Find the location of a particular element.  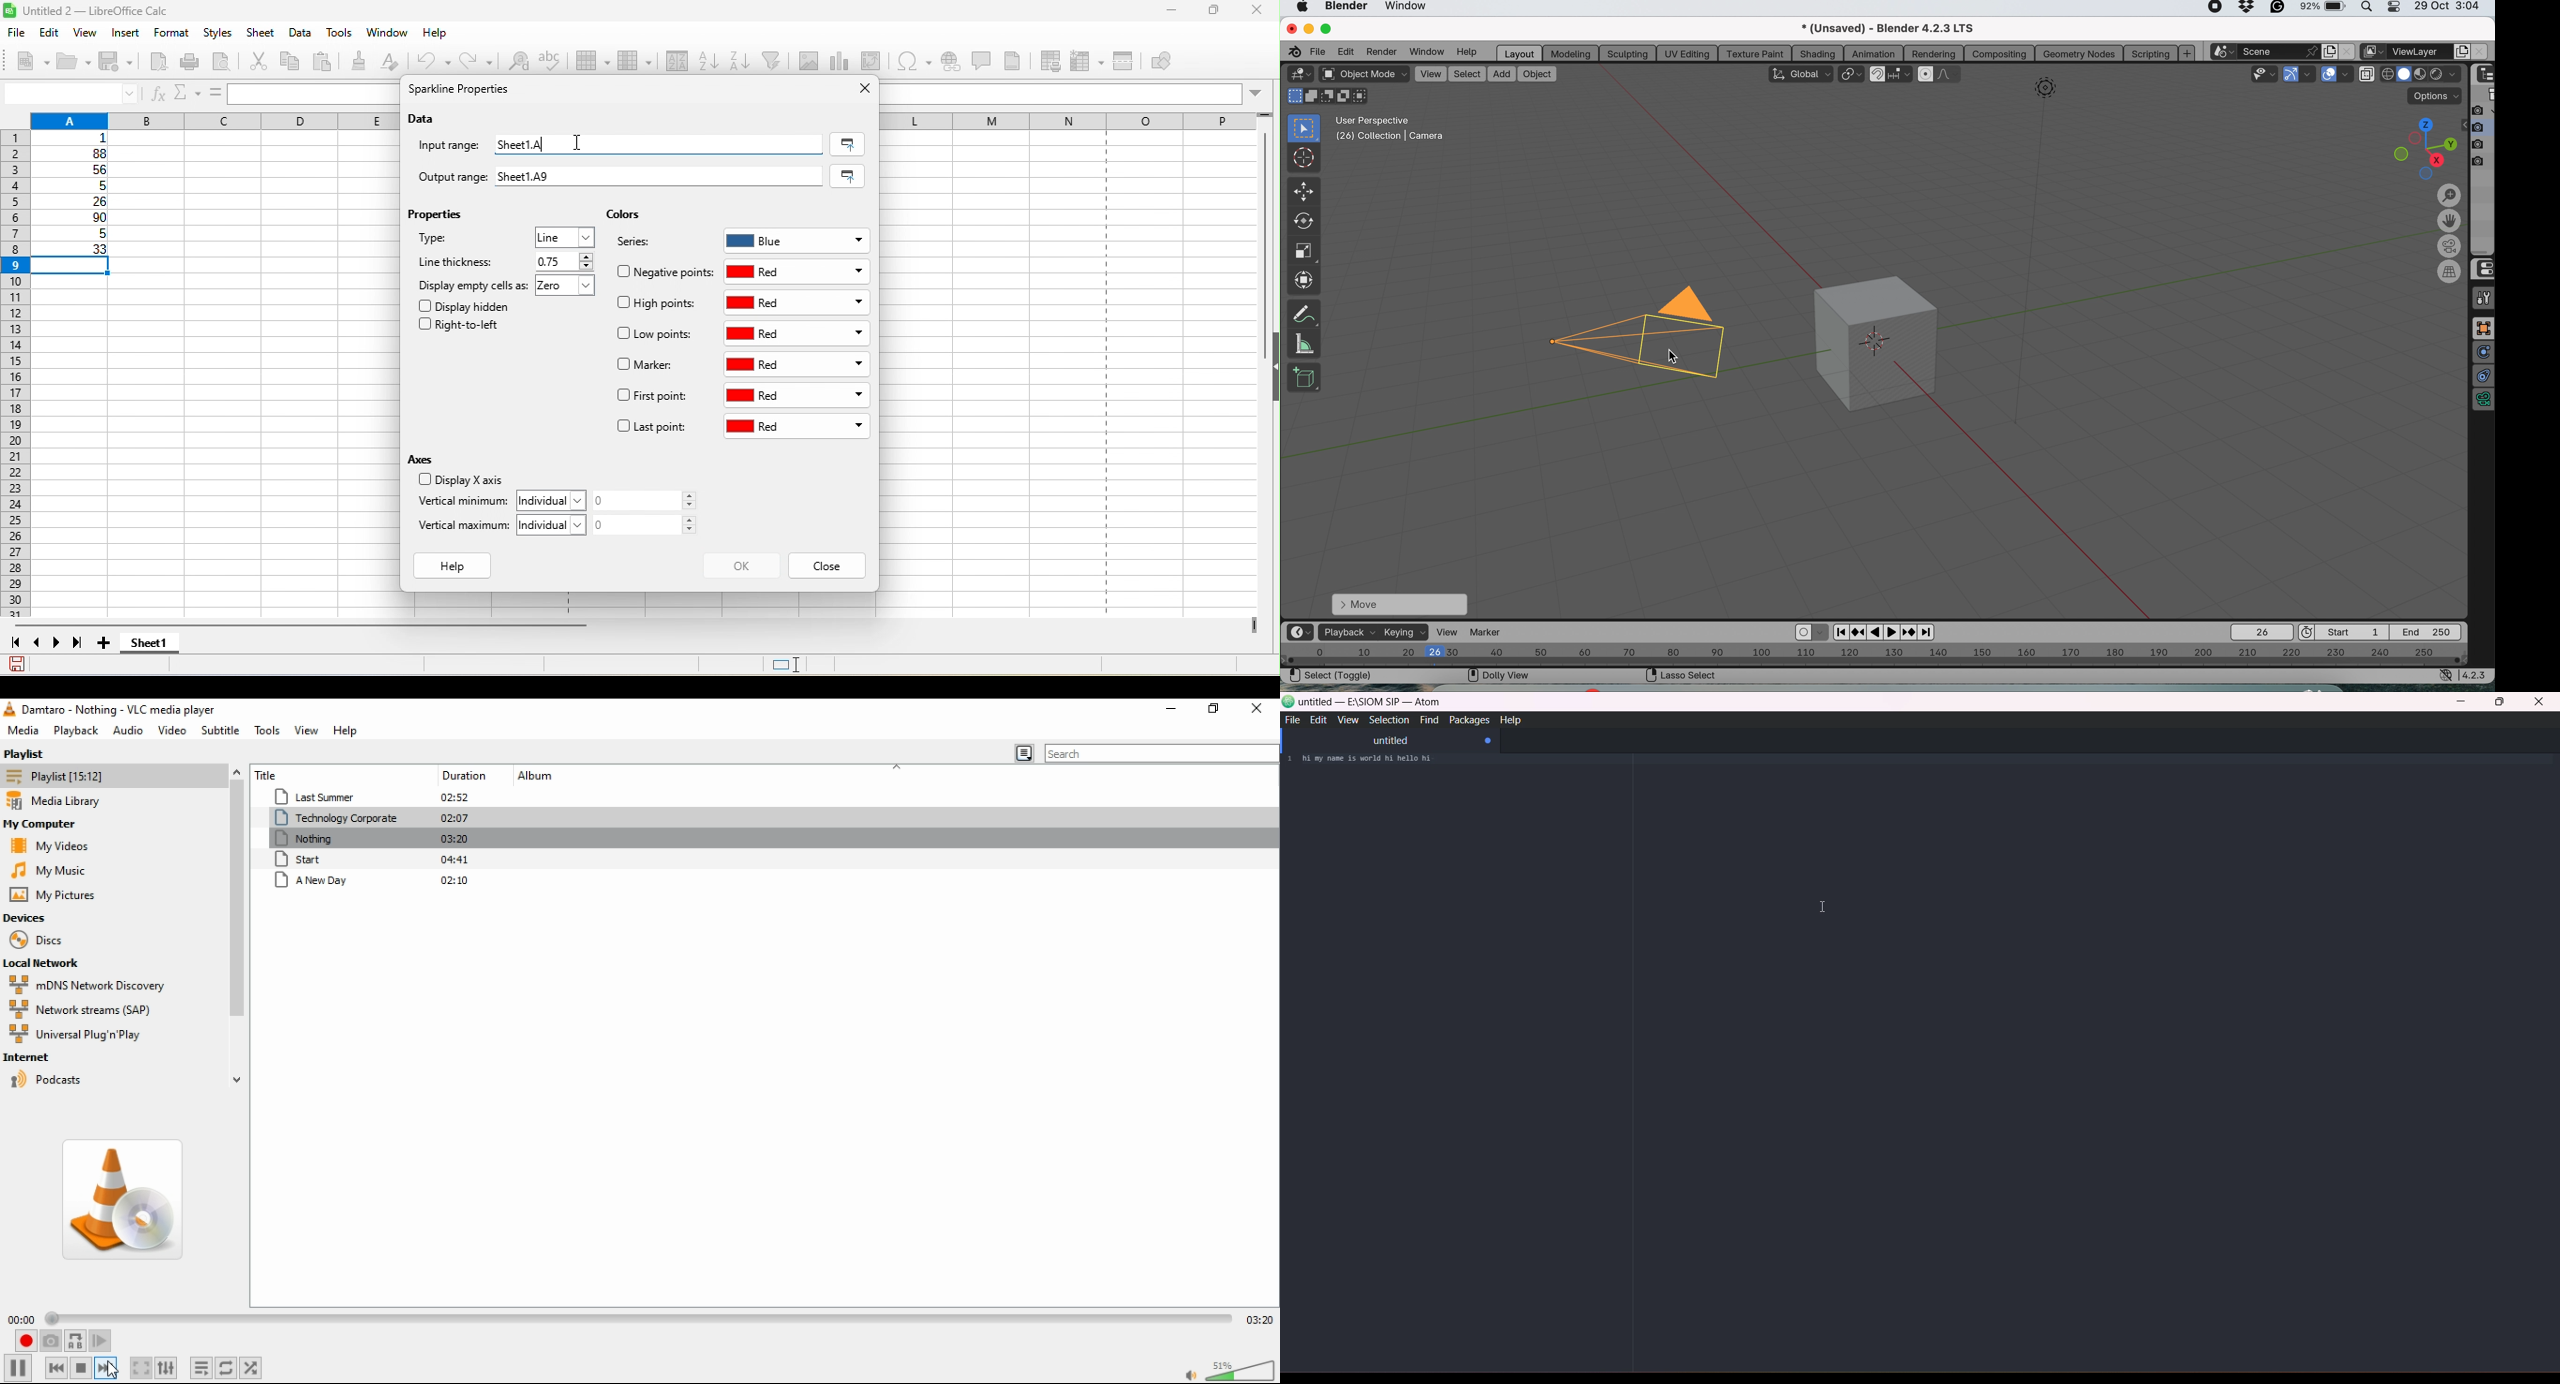

paste is located at coordinates (327, 63).